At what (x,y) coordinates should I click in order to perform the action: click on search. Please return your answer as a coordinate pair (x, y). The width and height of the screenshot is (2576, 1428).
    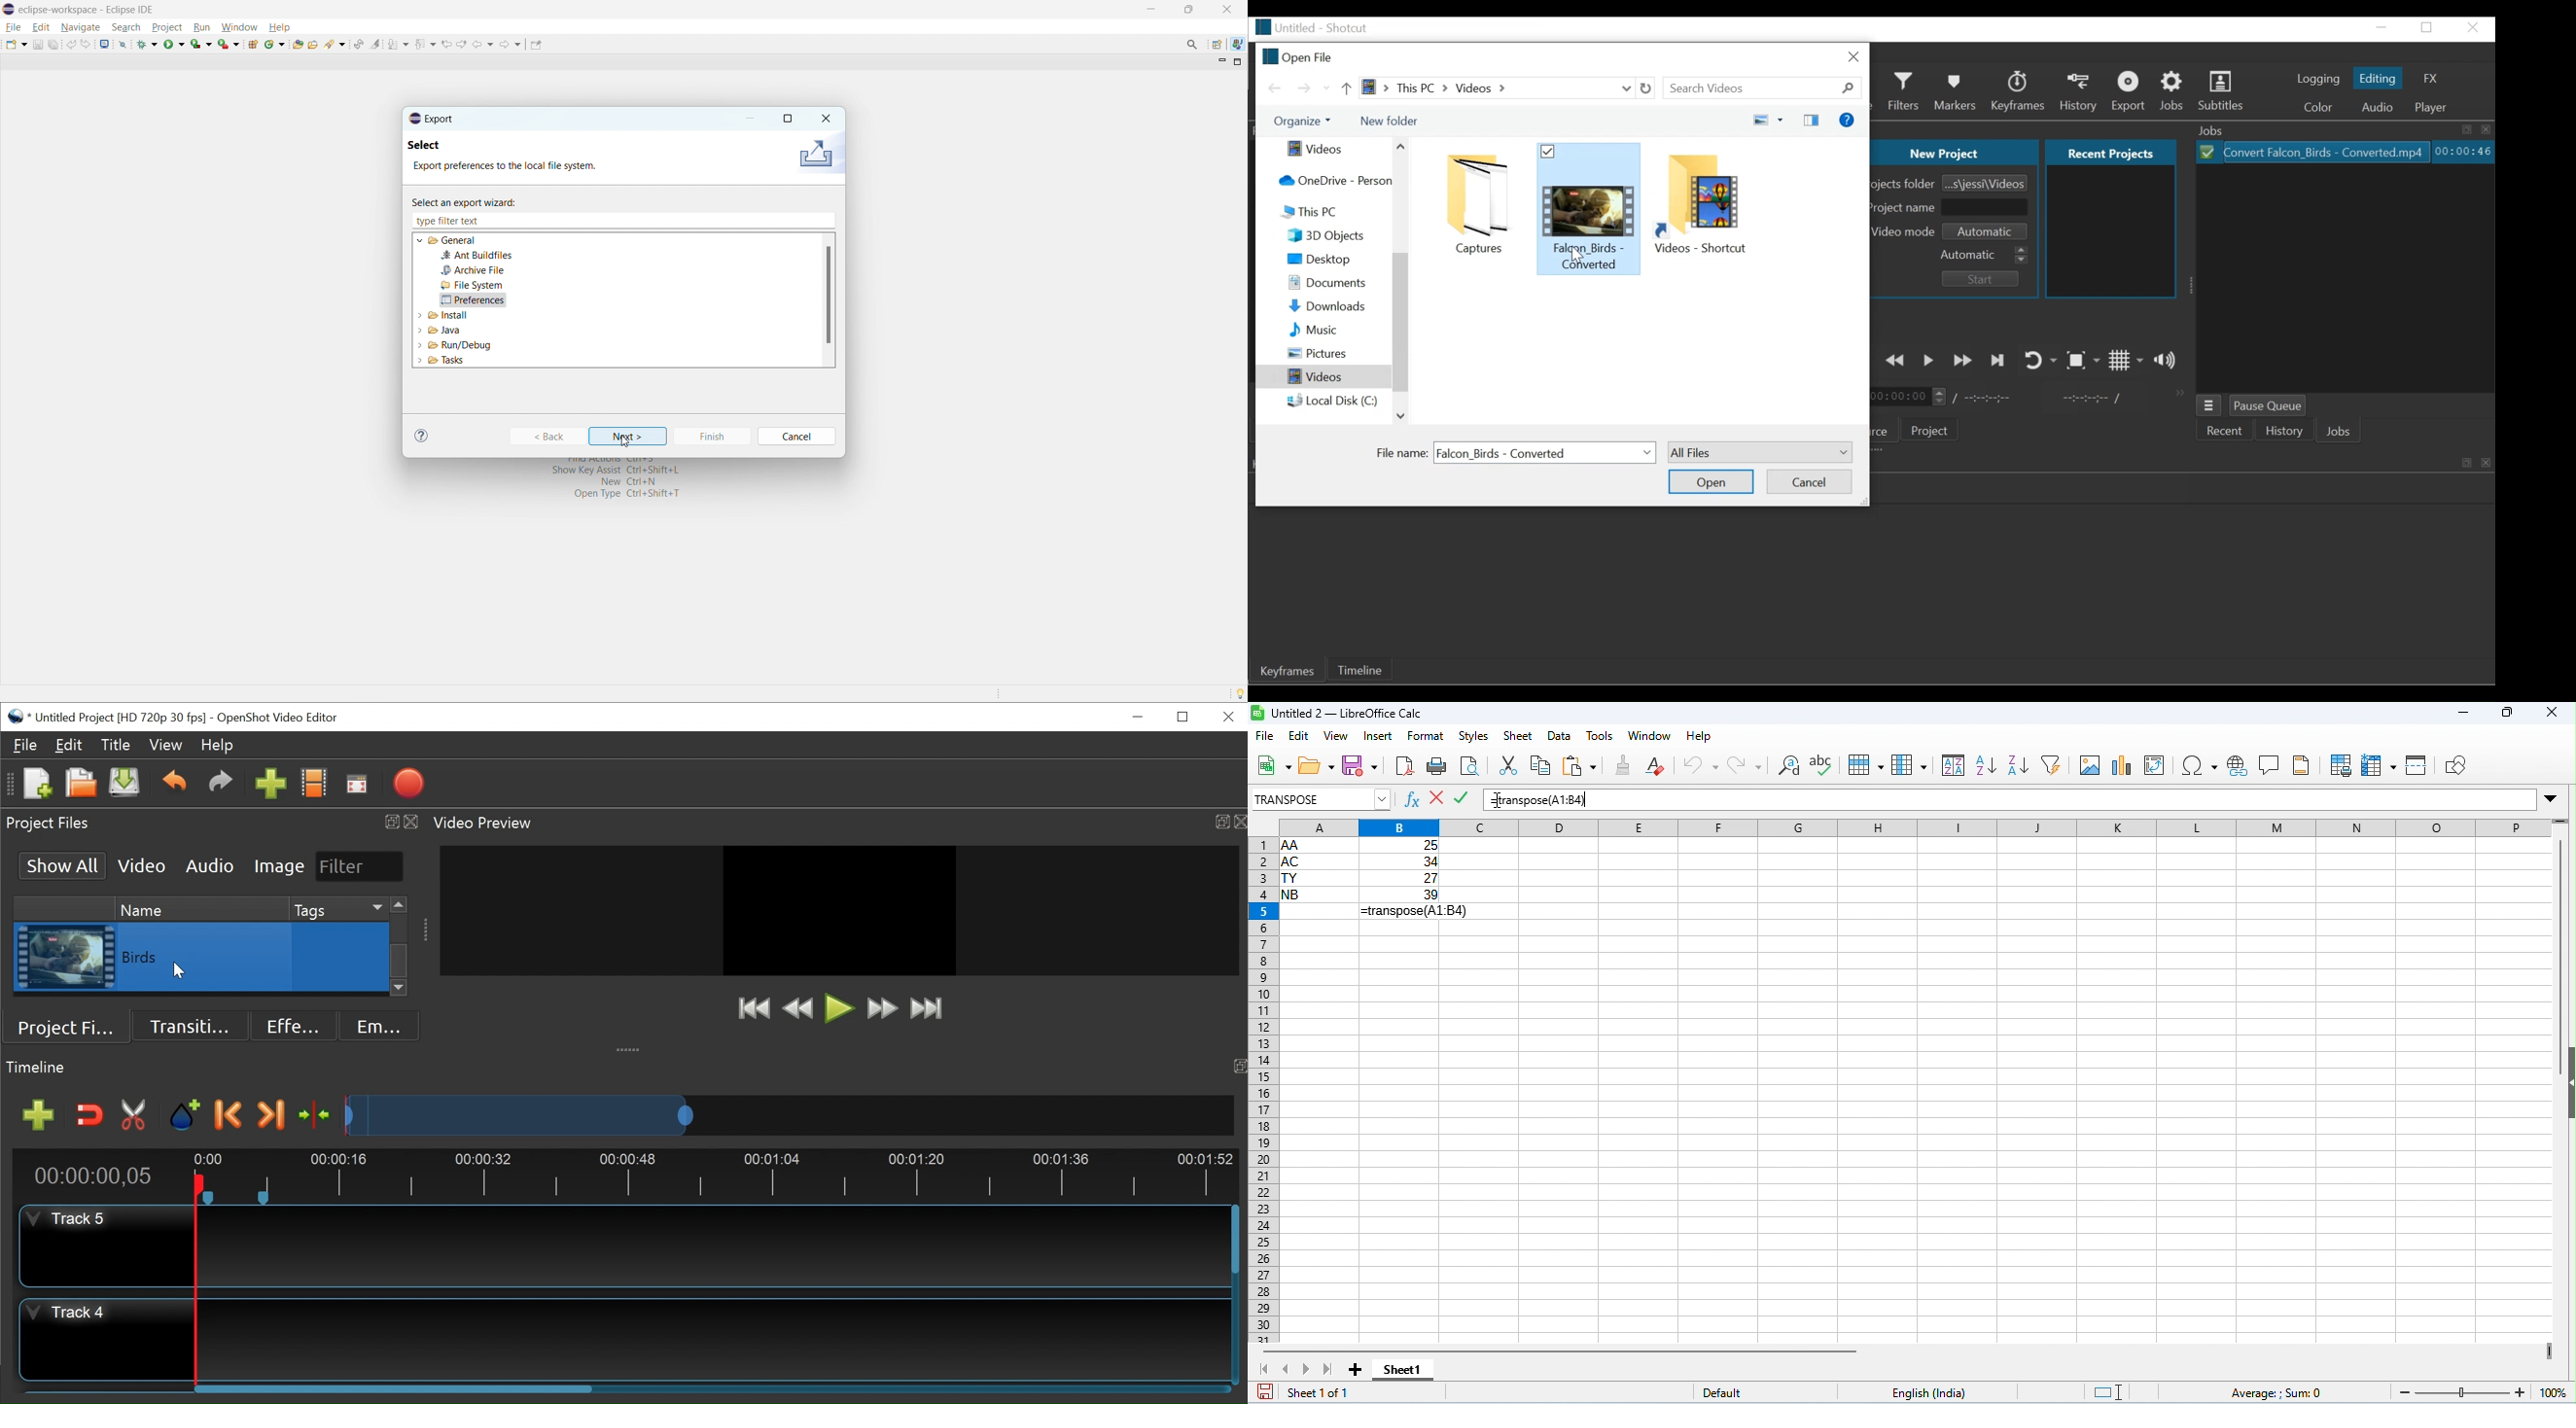
    Looking at the image, I should click on (126, 27).